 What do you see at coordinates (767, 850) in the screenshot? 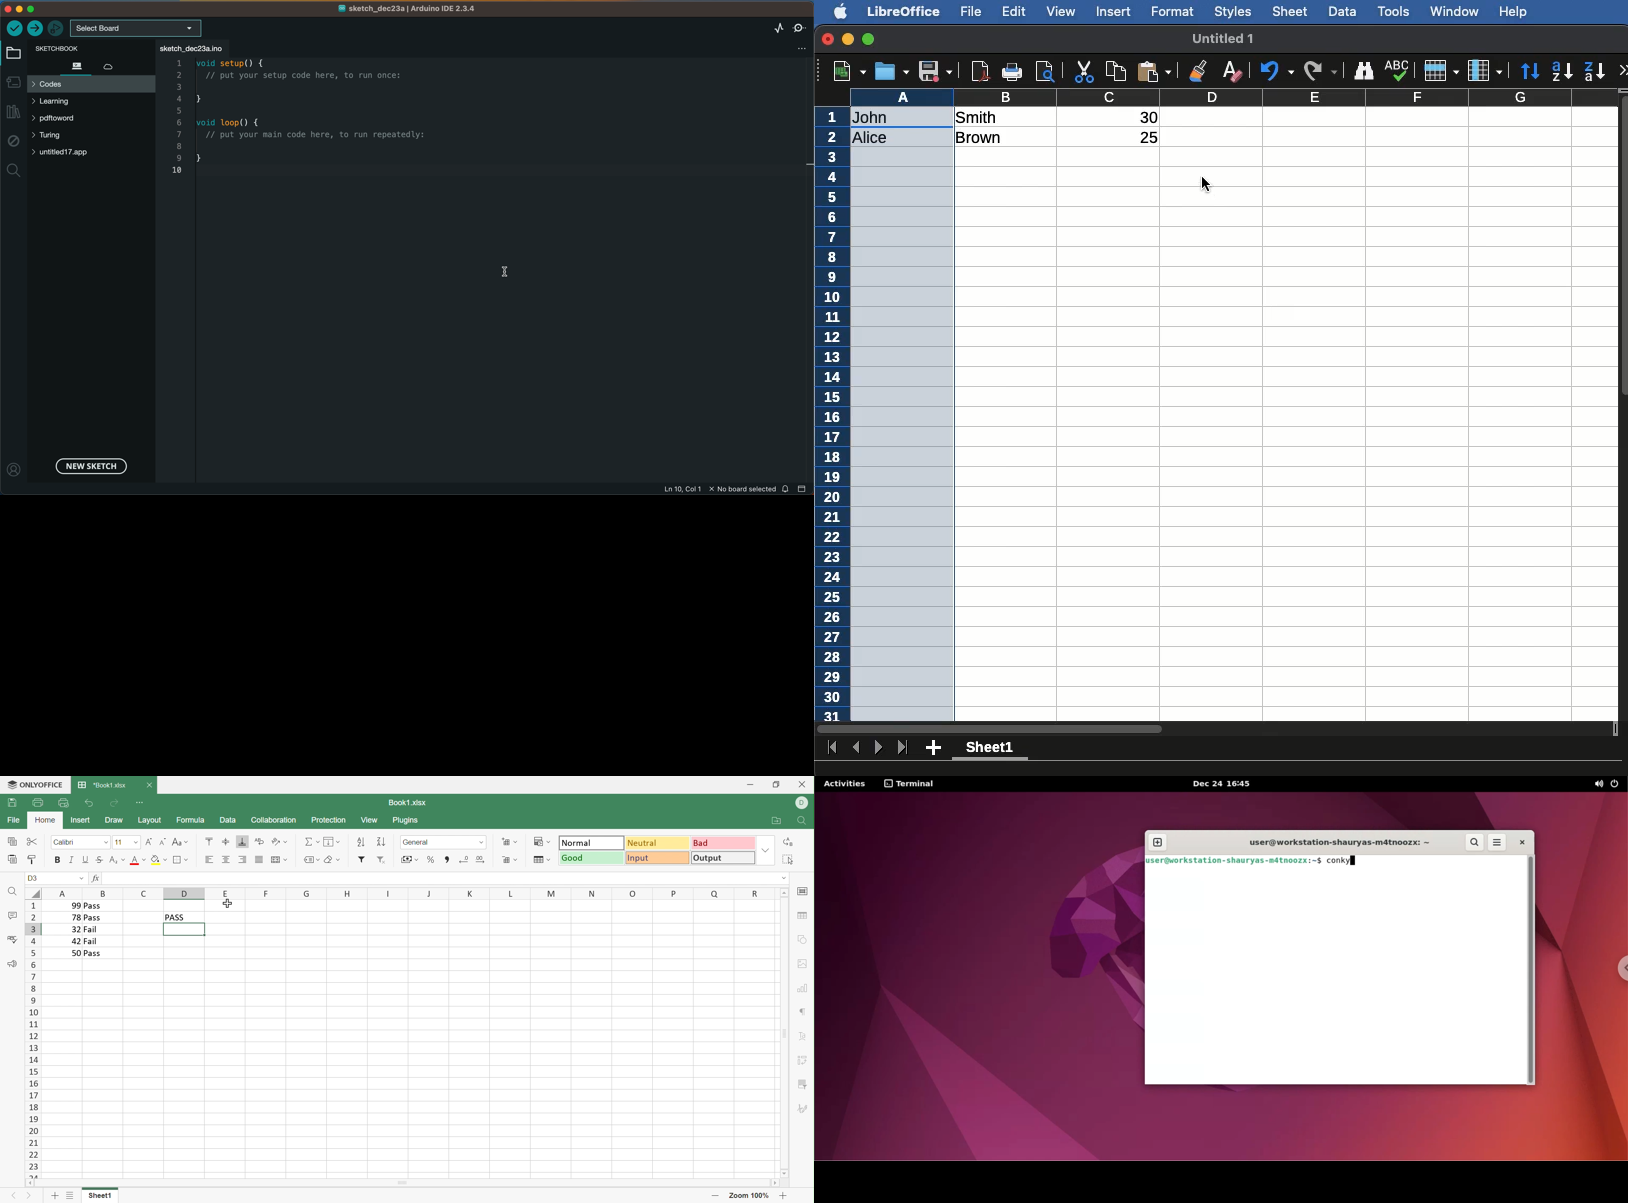
I see `Drop down` at bounding box center [767, 850].